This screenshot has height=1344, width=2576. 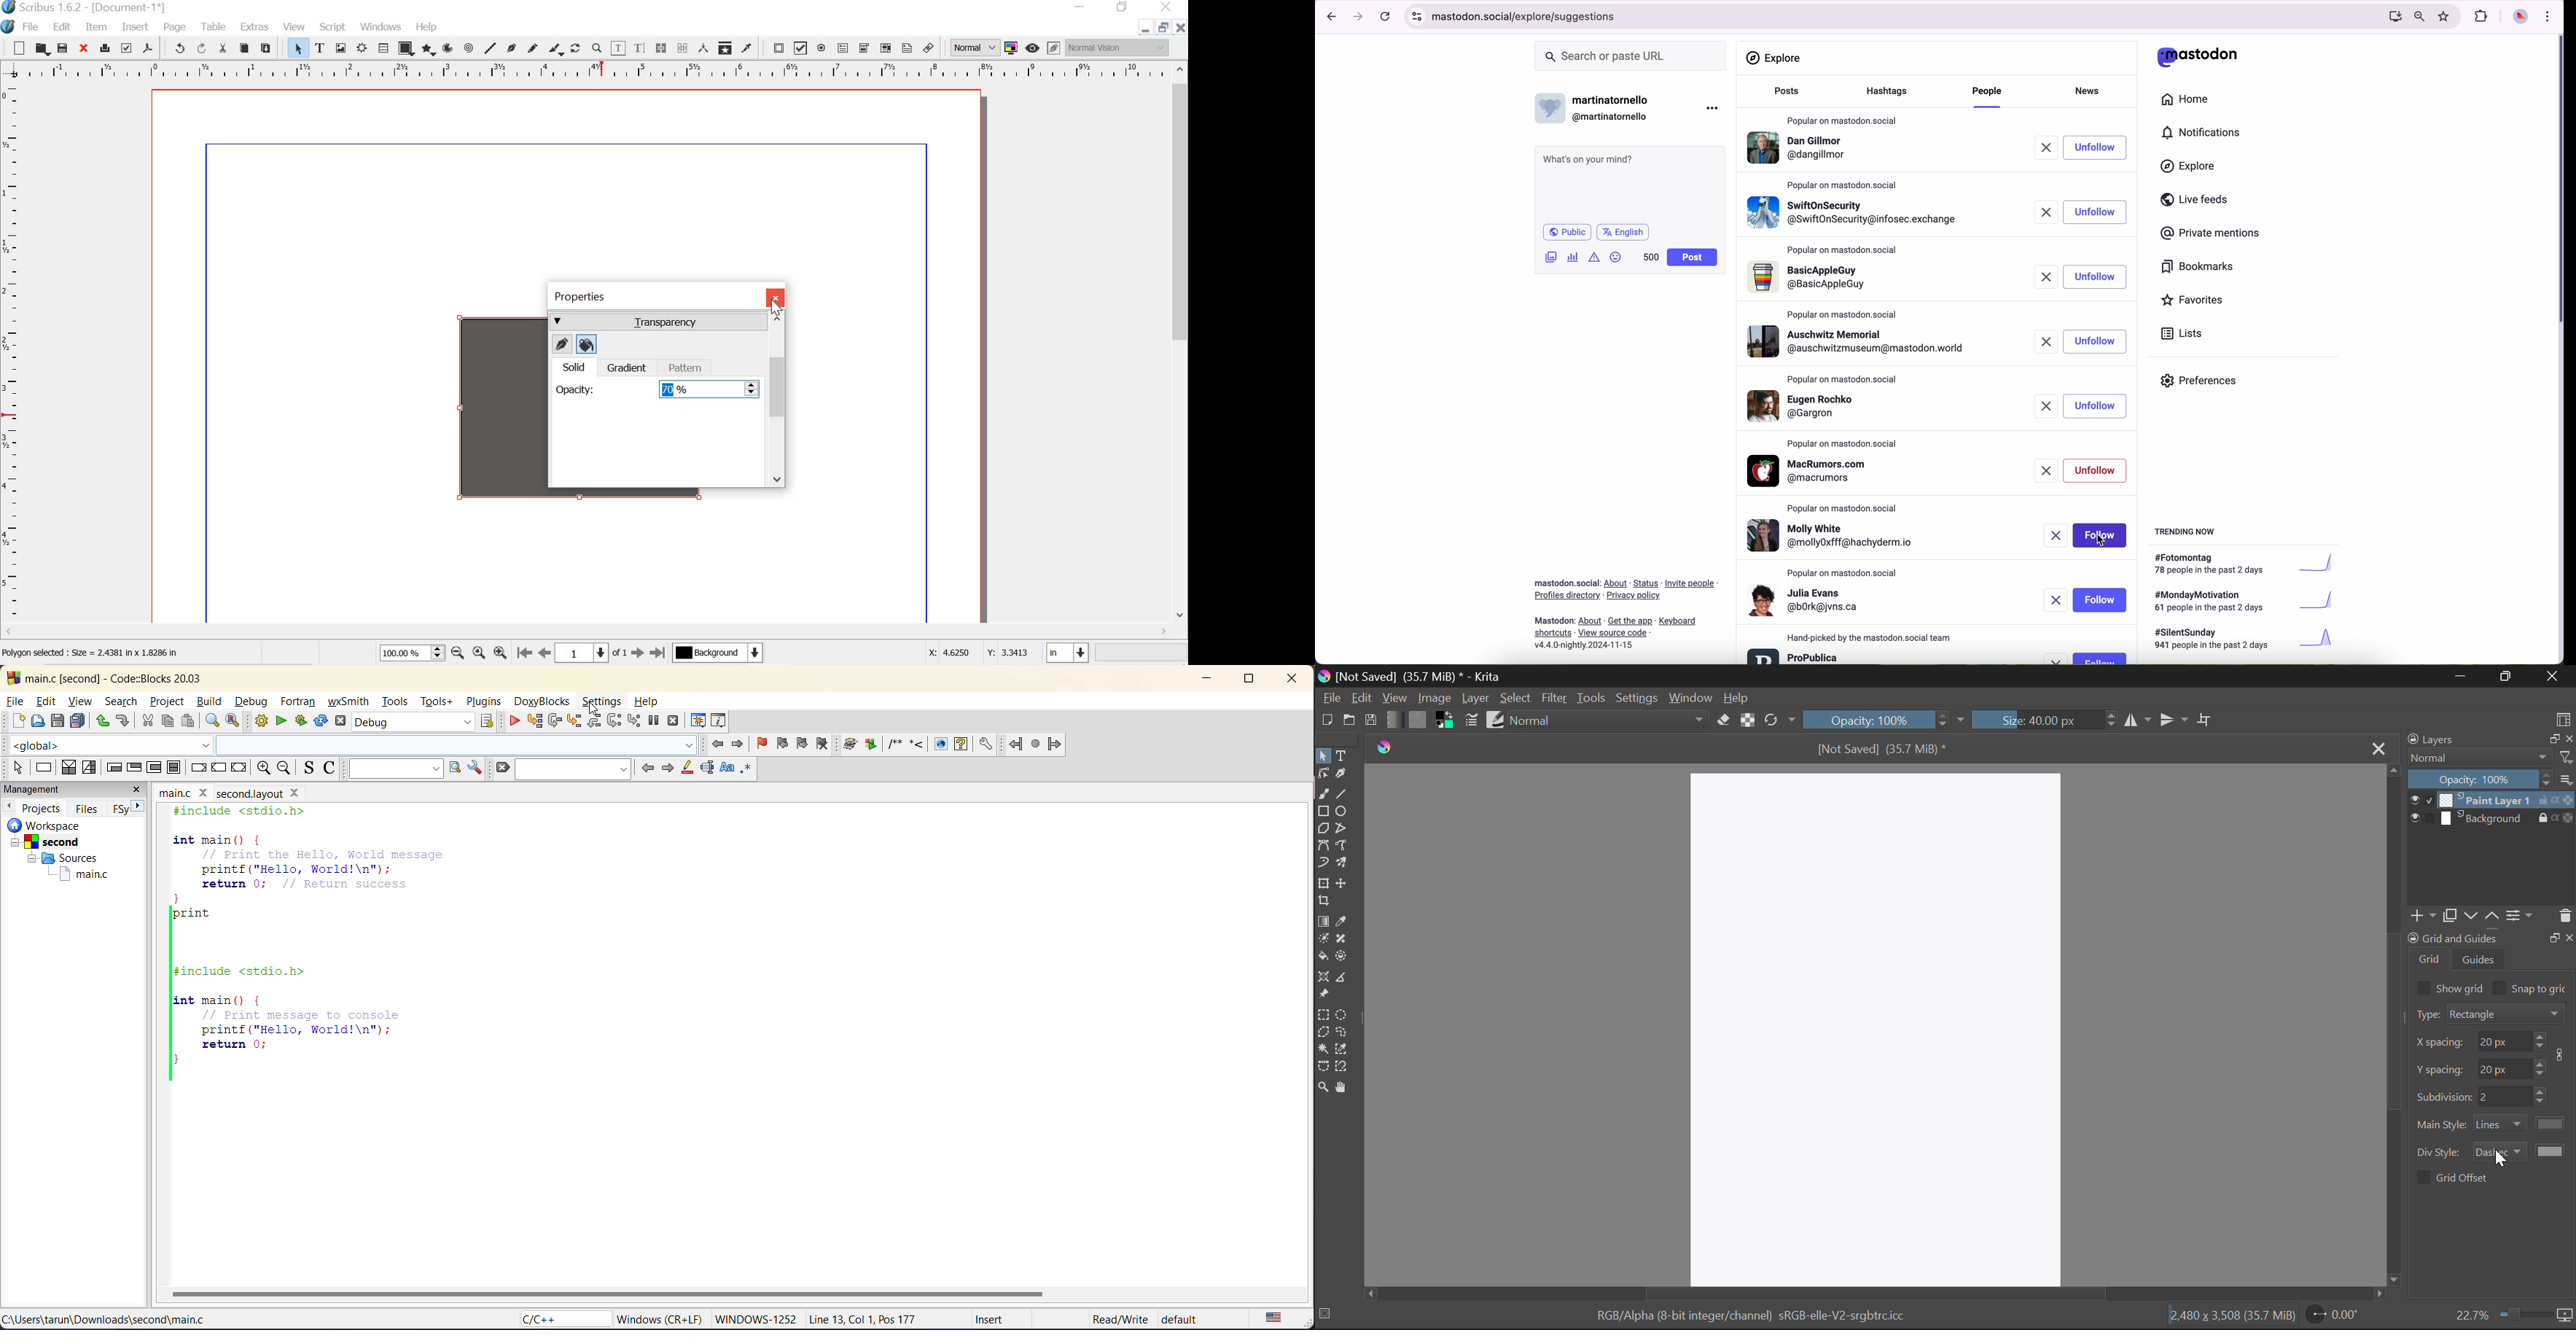 I want to click on break debugger, so click(x=652, y=720).